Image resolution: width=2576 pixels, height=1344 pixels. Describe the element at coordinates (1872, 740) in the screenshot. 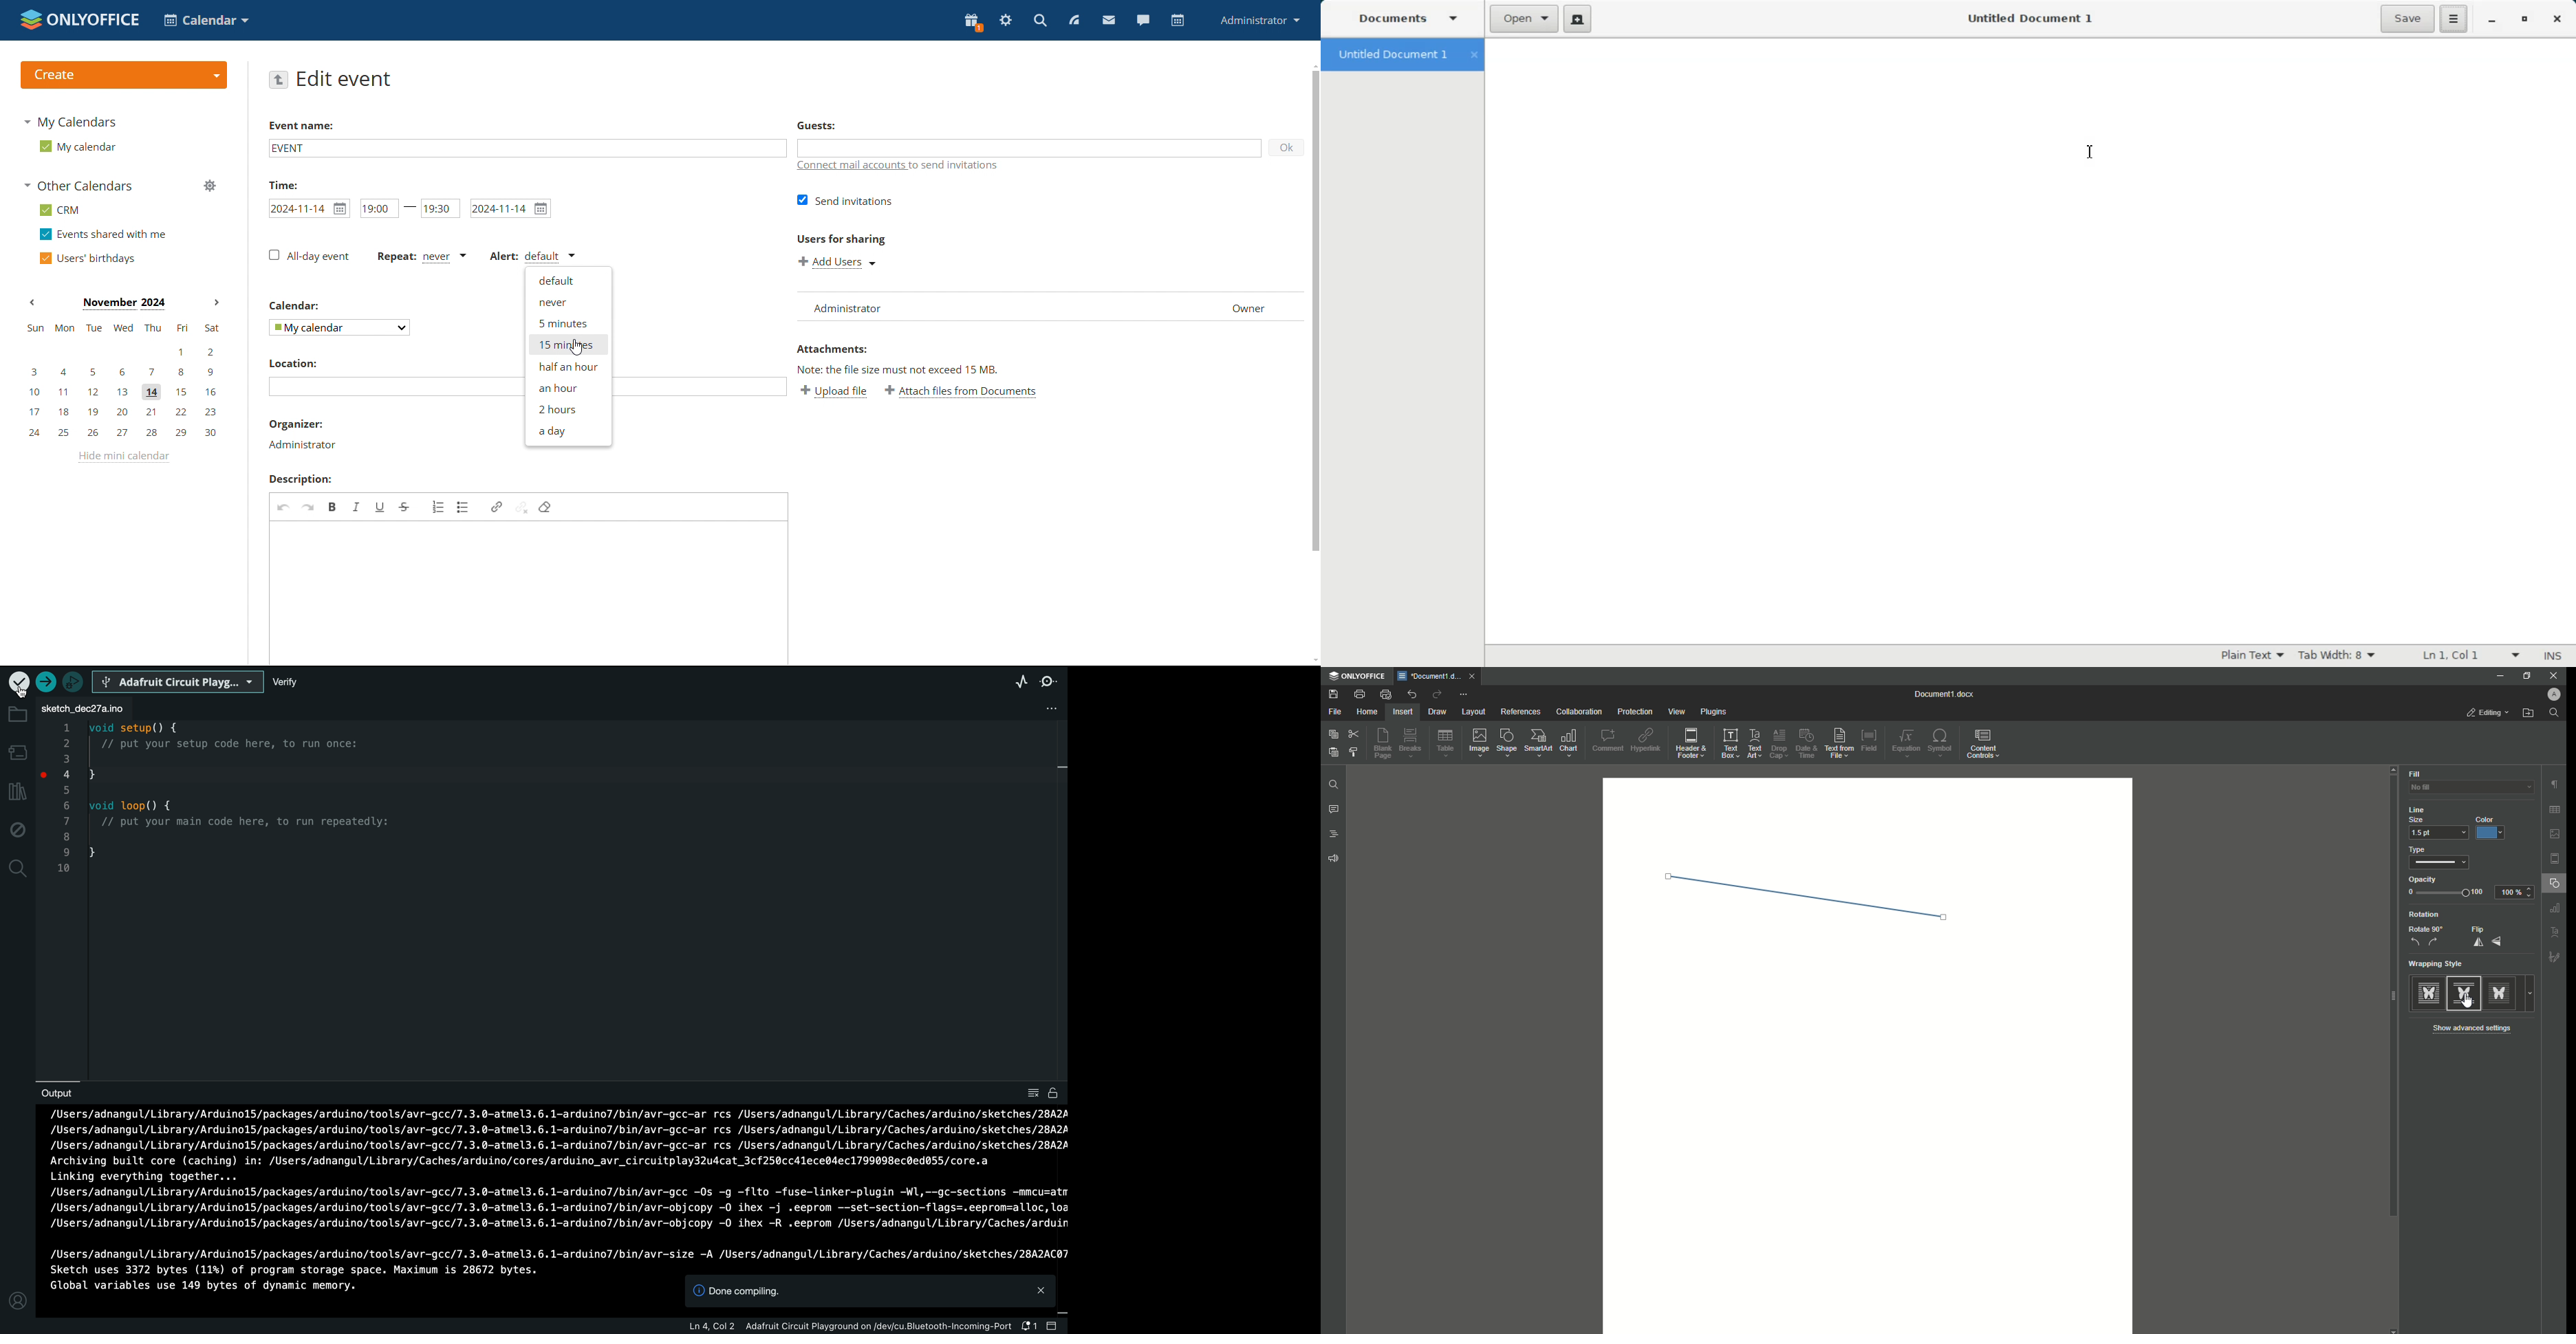

I see `Field` at that location.